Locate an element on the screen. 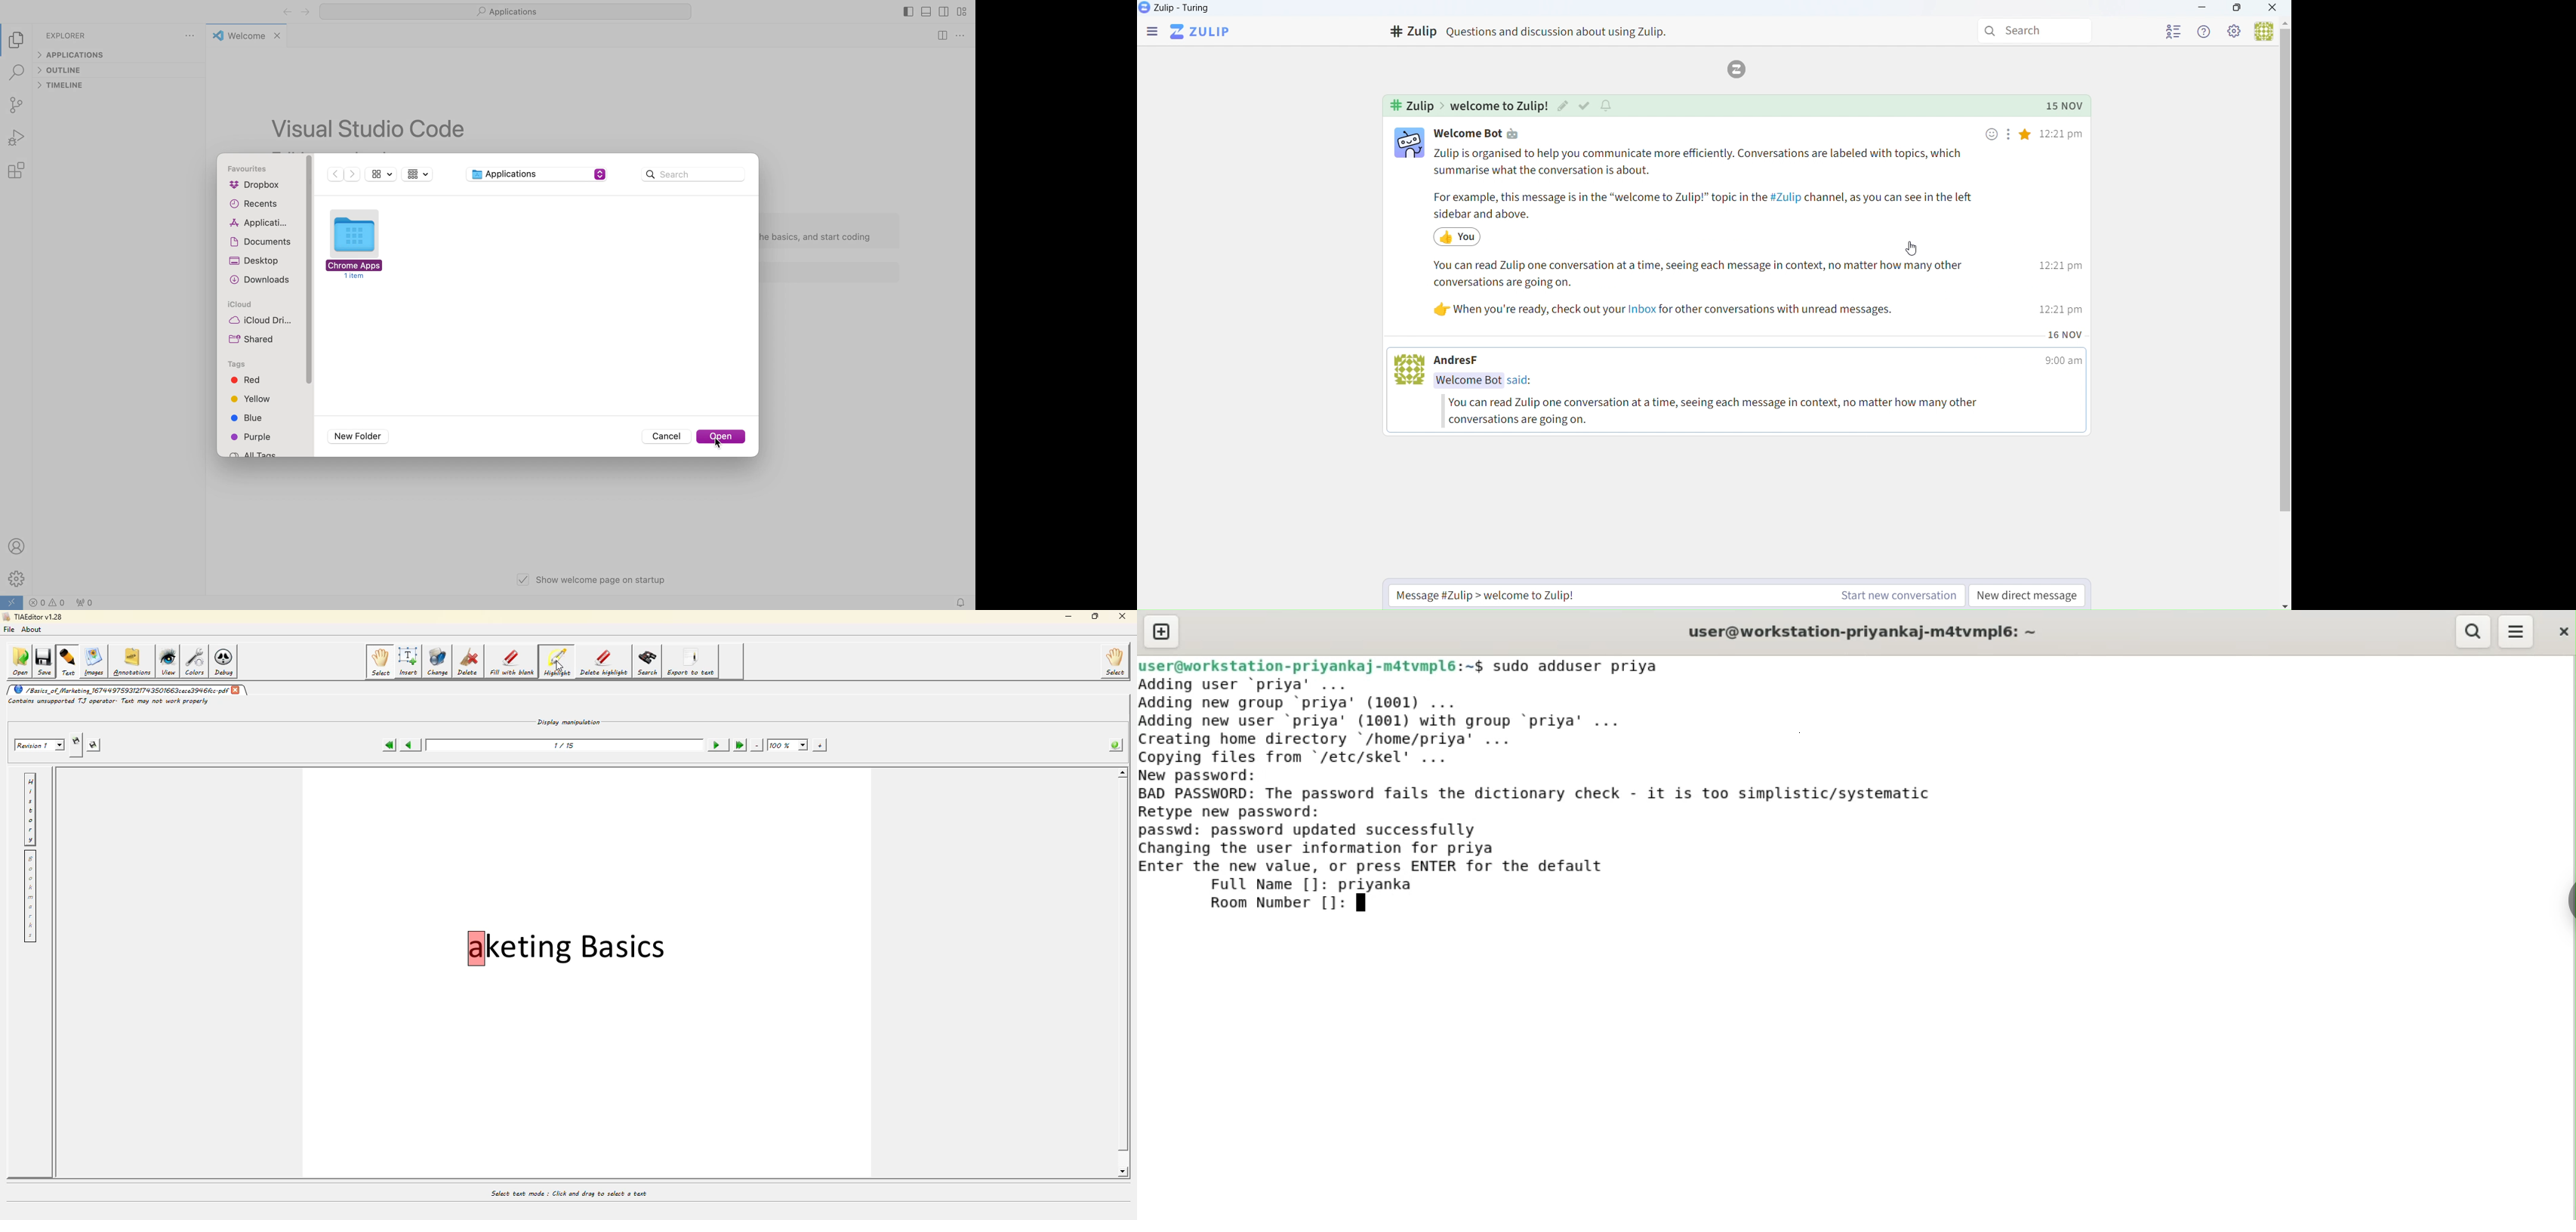  move down is located at coordinates (1120, 1175).